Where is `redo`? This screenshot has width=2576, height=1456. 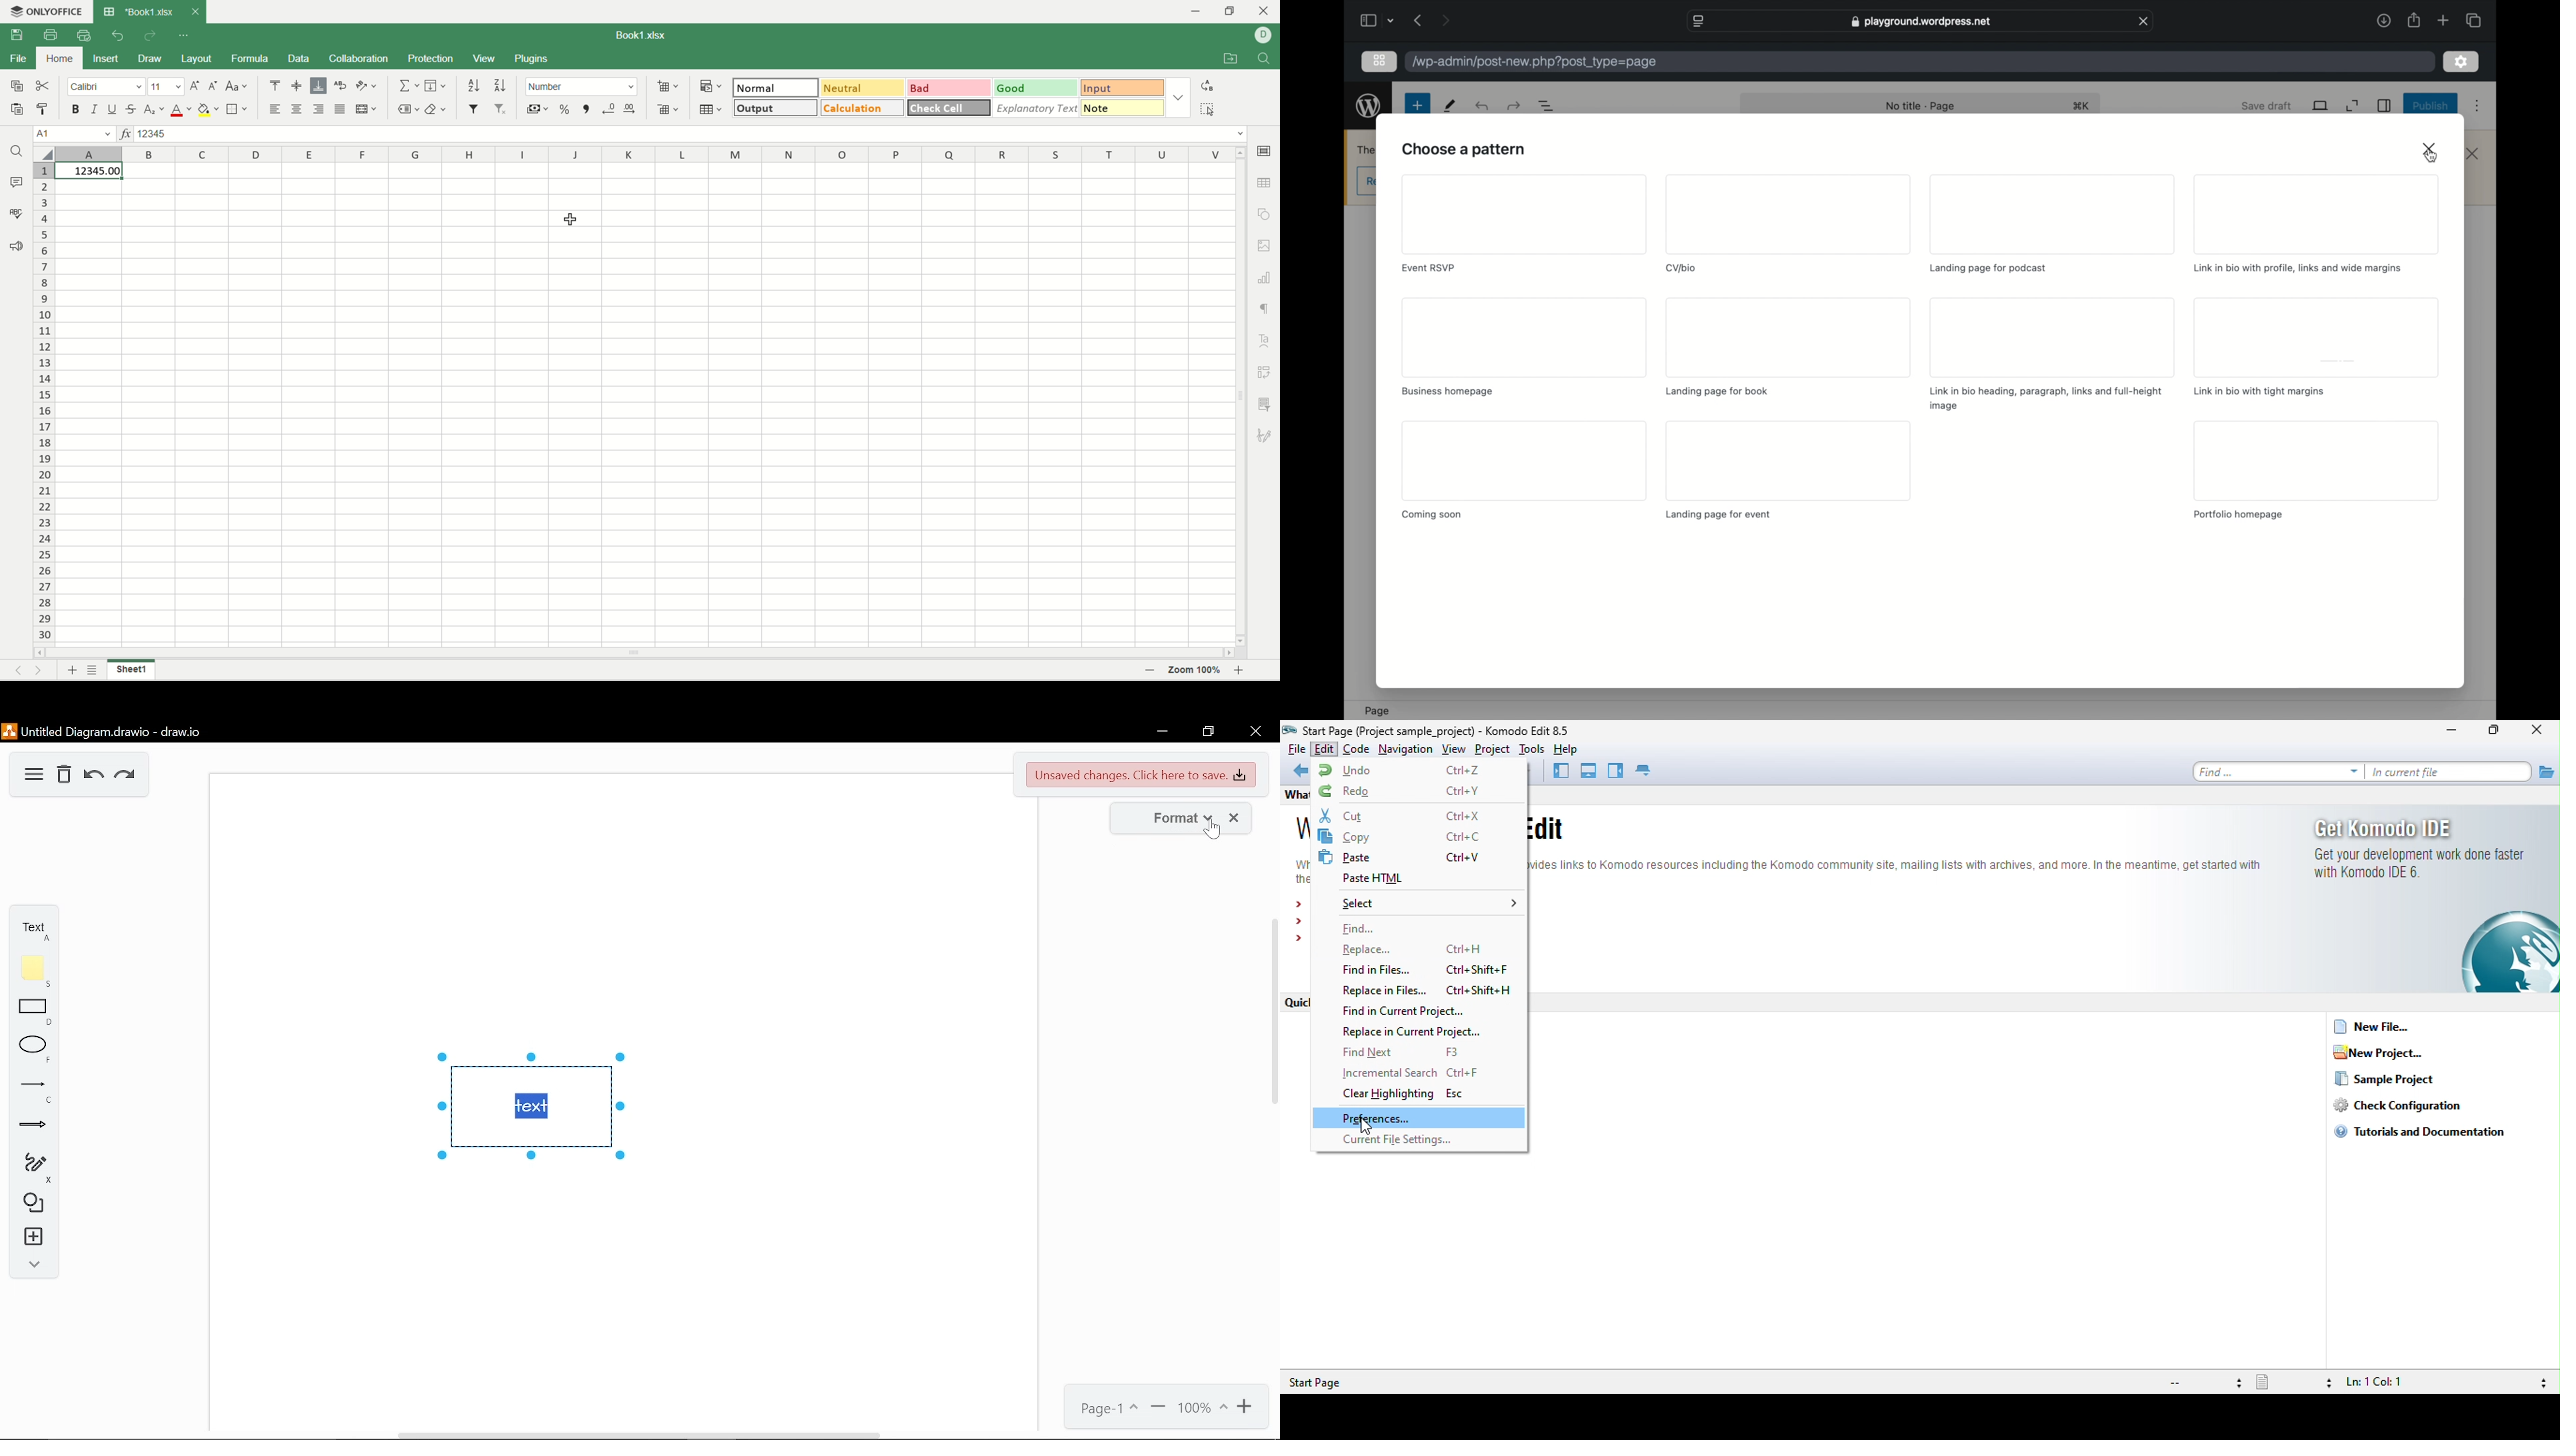
redo is located at coordinates (153, 37).